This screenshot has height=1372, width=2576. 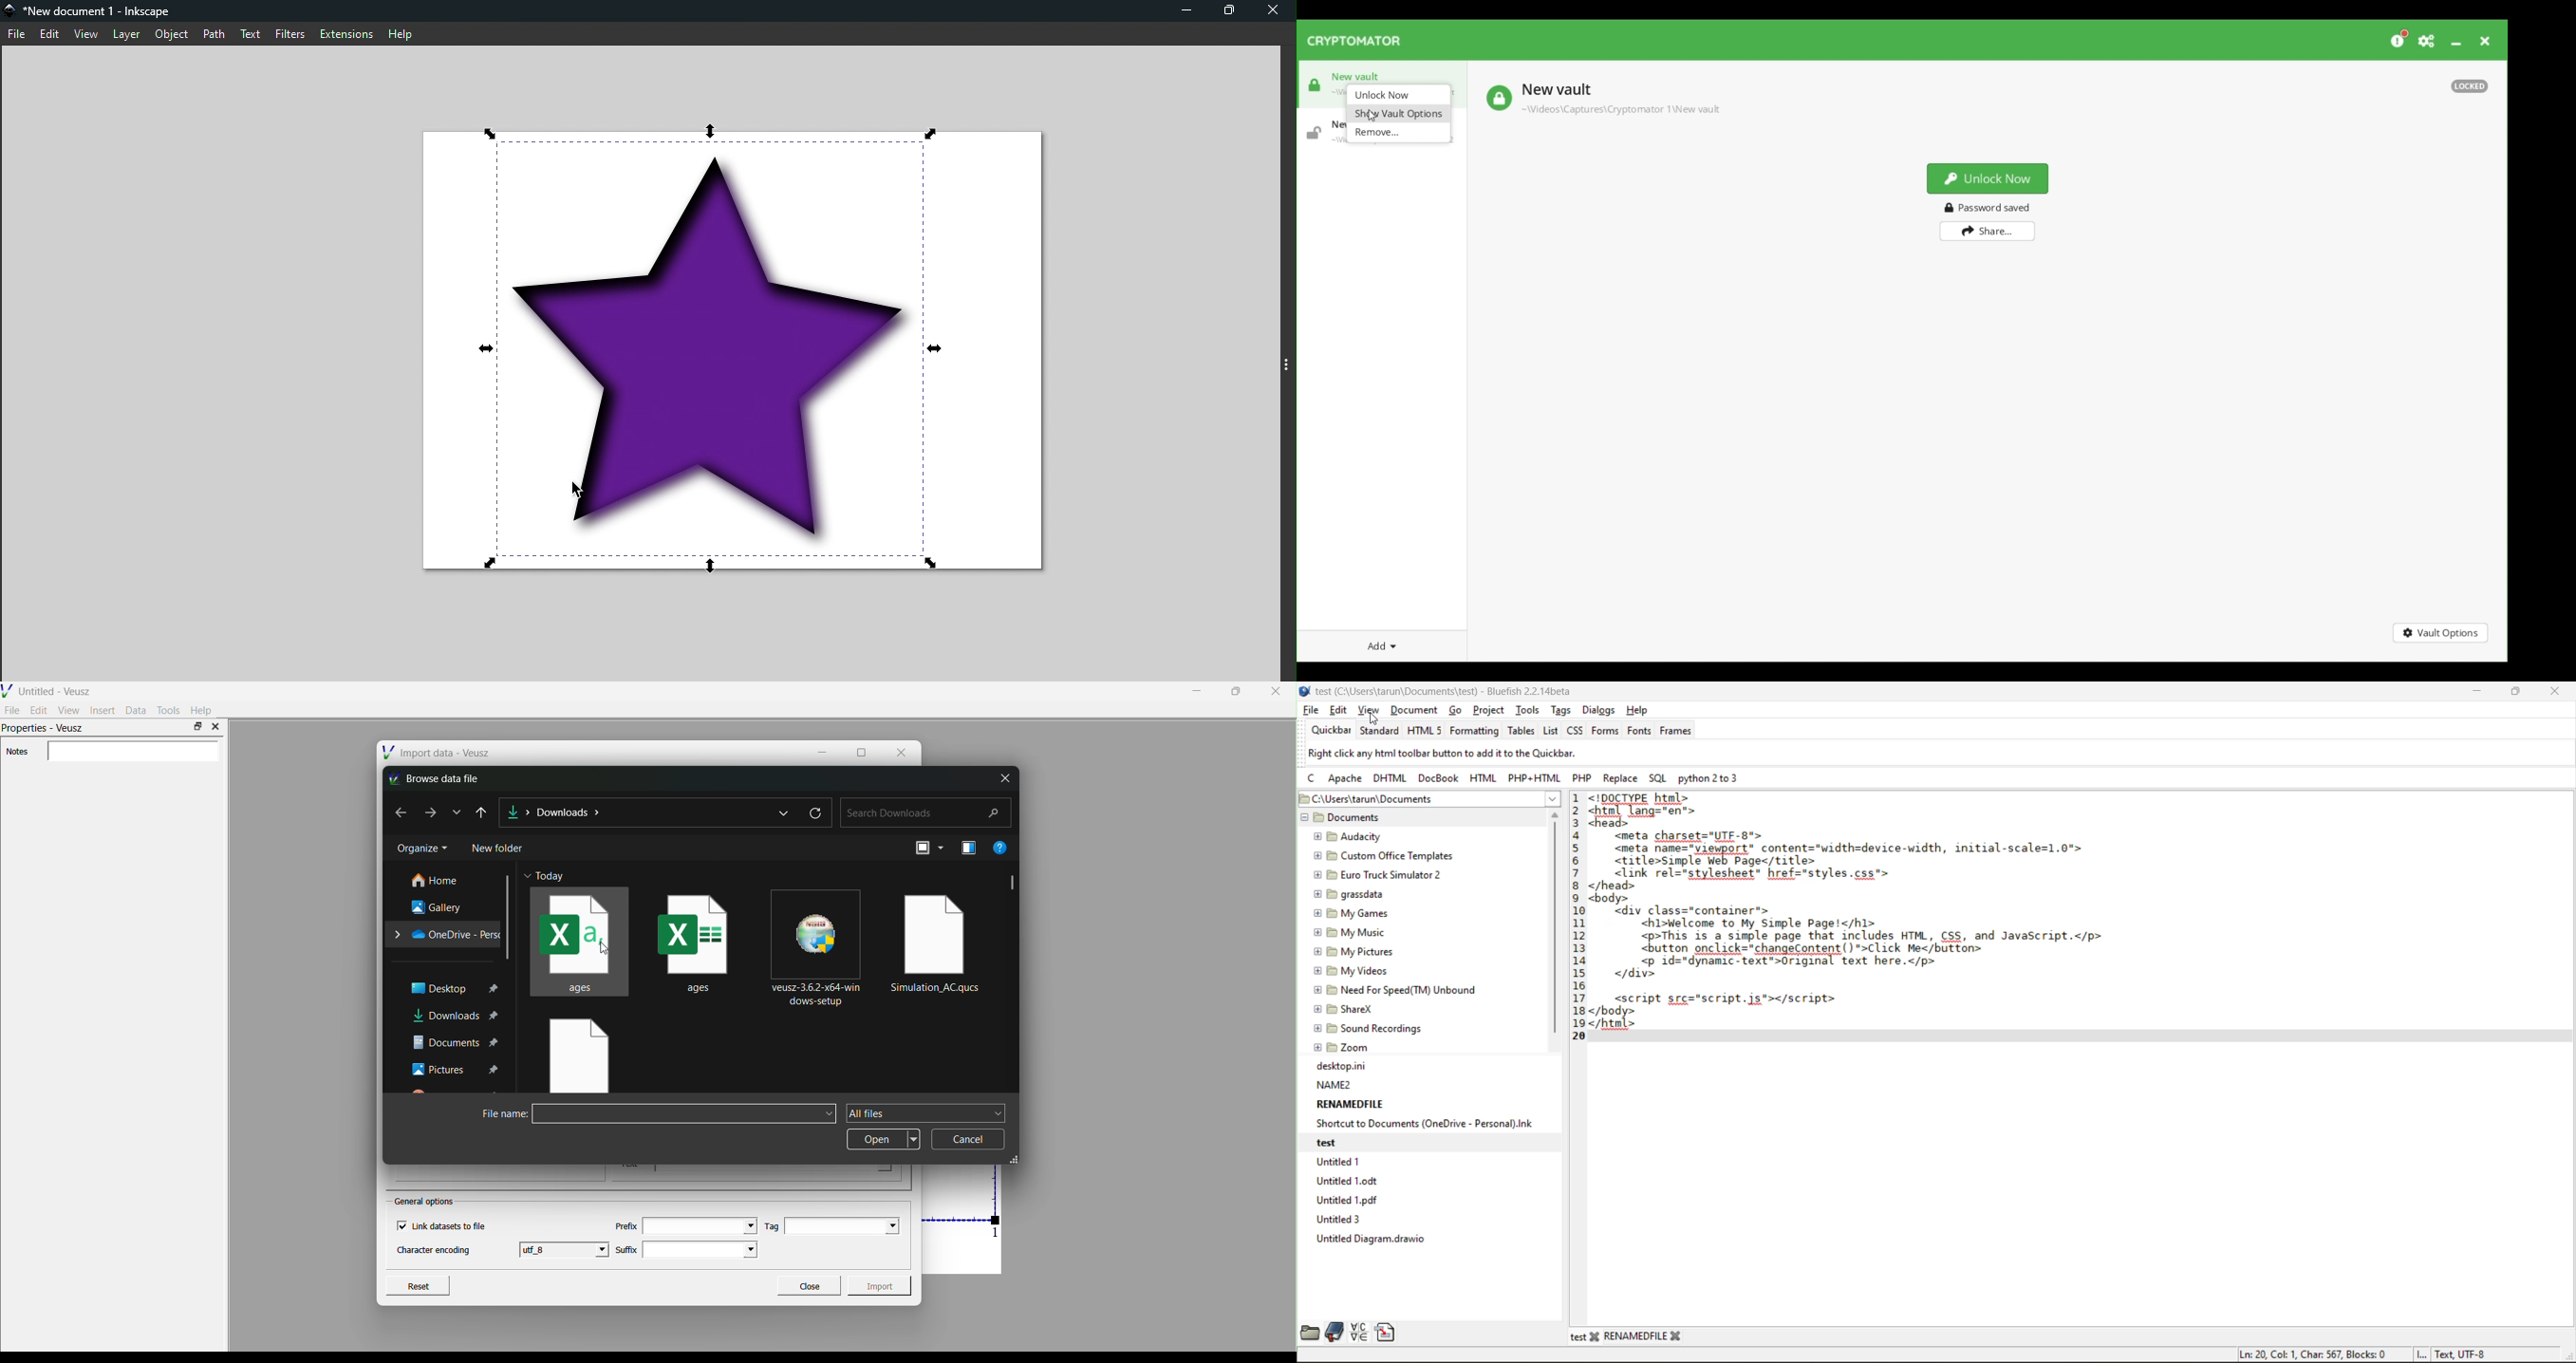 I want to click on dhtml, so click(x=1389, y=776).